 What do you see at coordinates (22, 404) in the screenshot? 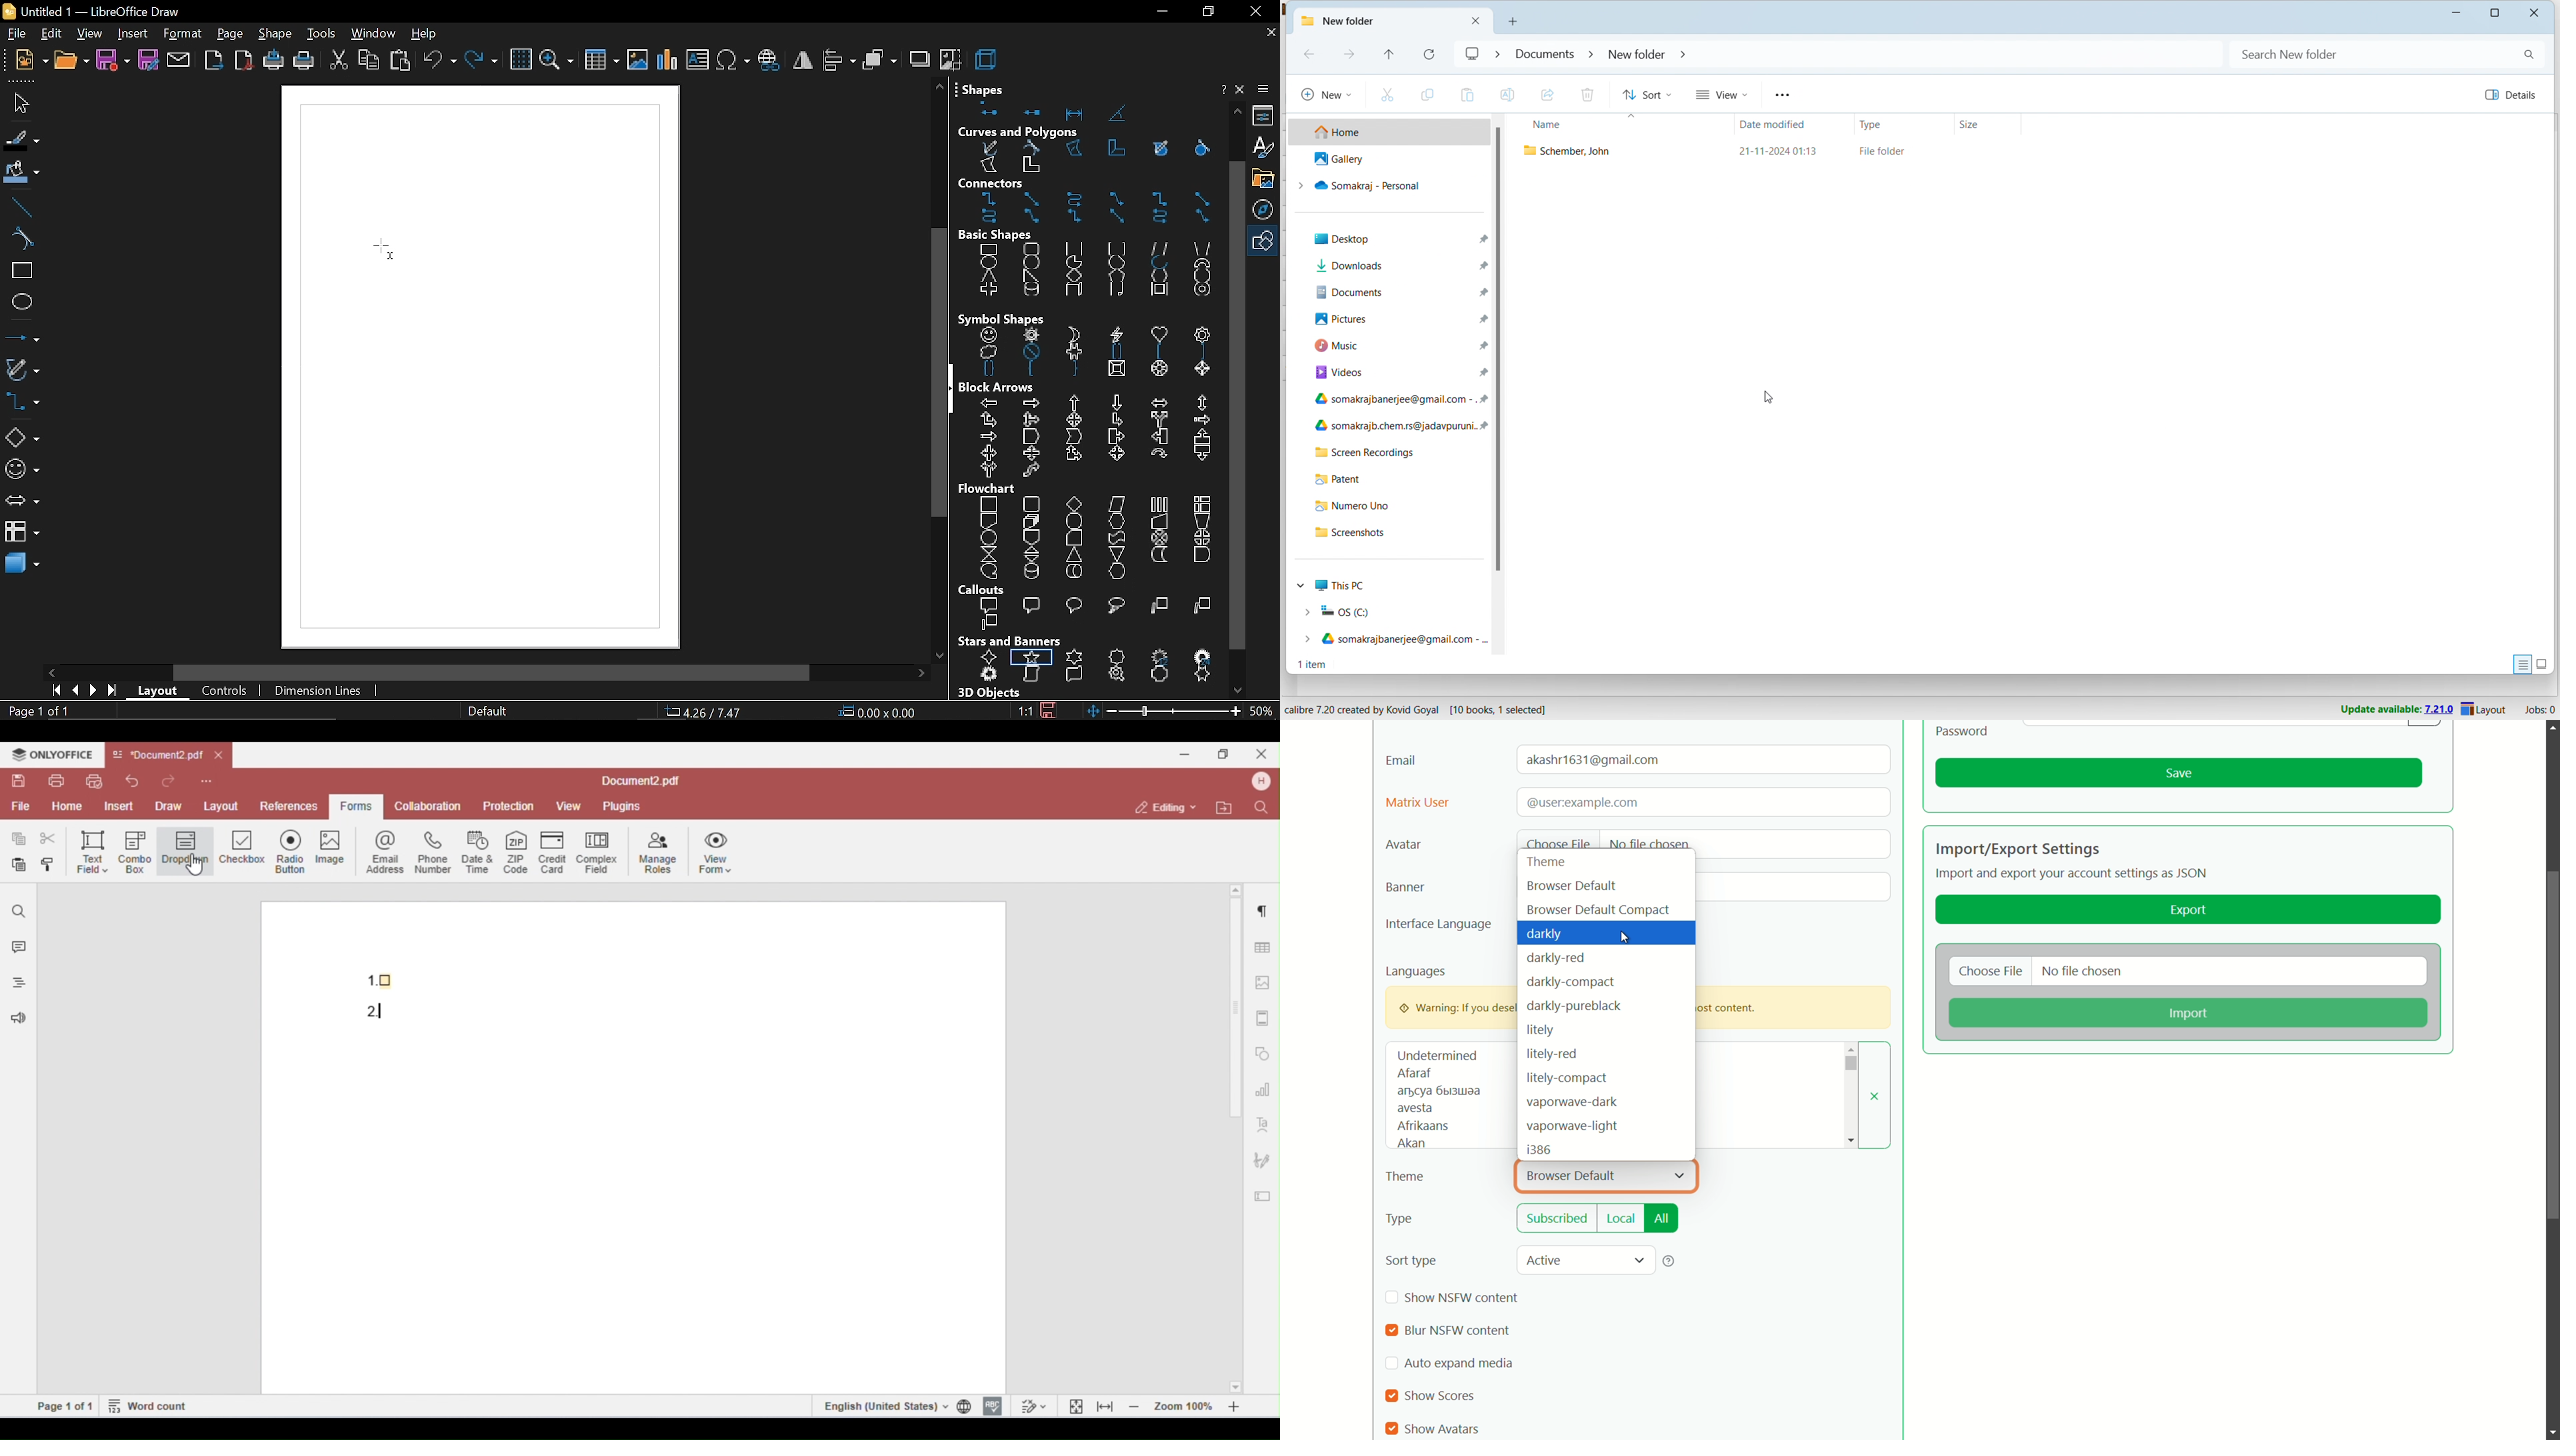
I see `connectors` at bounding box center [22, 404].